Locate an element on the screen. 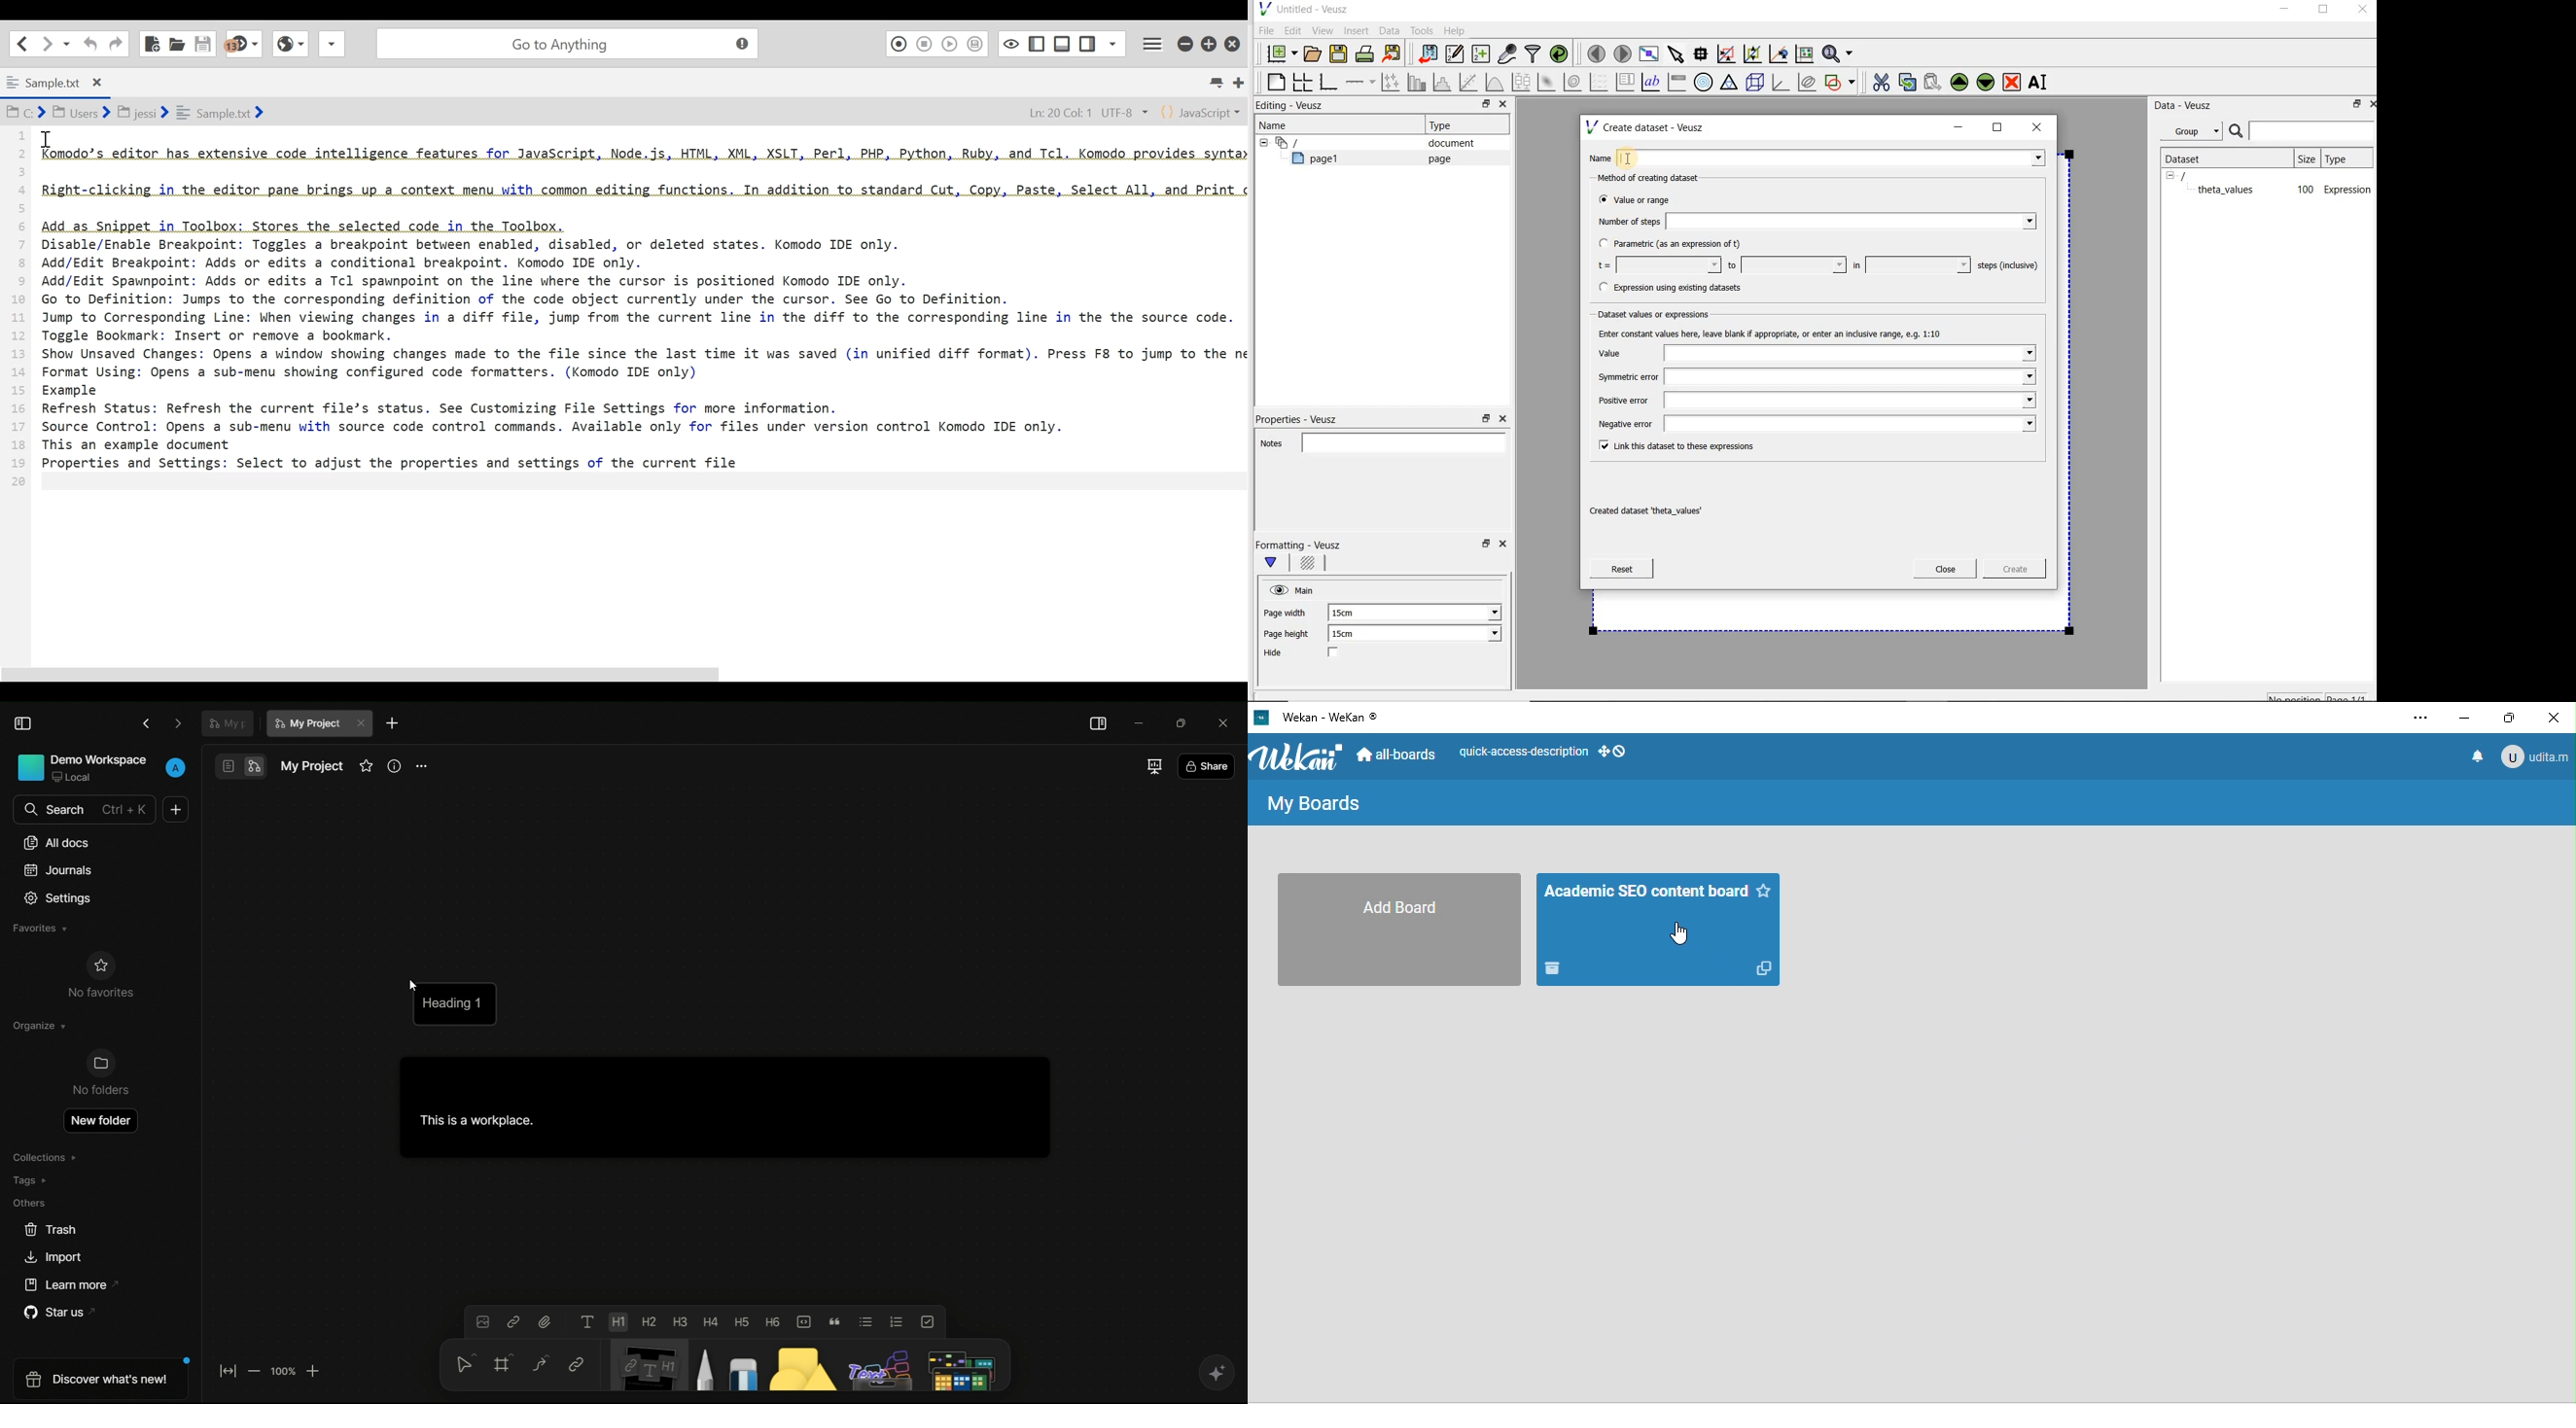 The image size is (2576, 1428). Main is located at coordinates (1307, 589).